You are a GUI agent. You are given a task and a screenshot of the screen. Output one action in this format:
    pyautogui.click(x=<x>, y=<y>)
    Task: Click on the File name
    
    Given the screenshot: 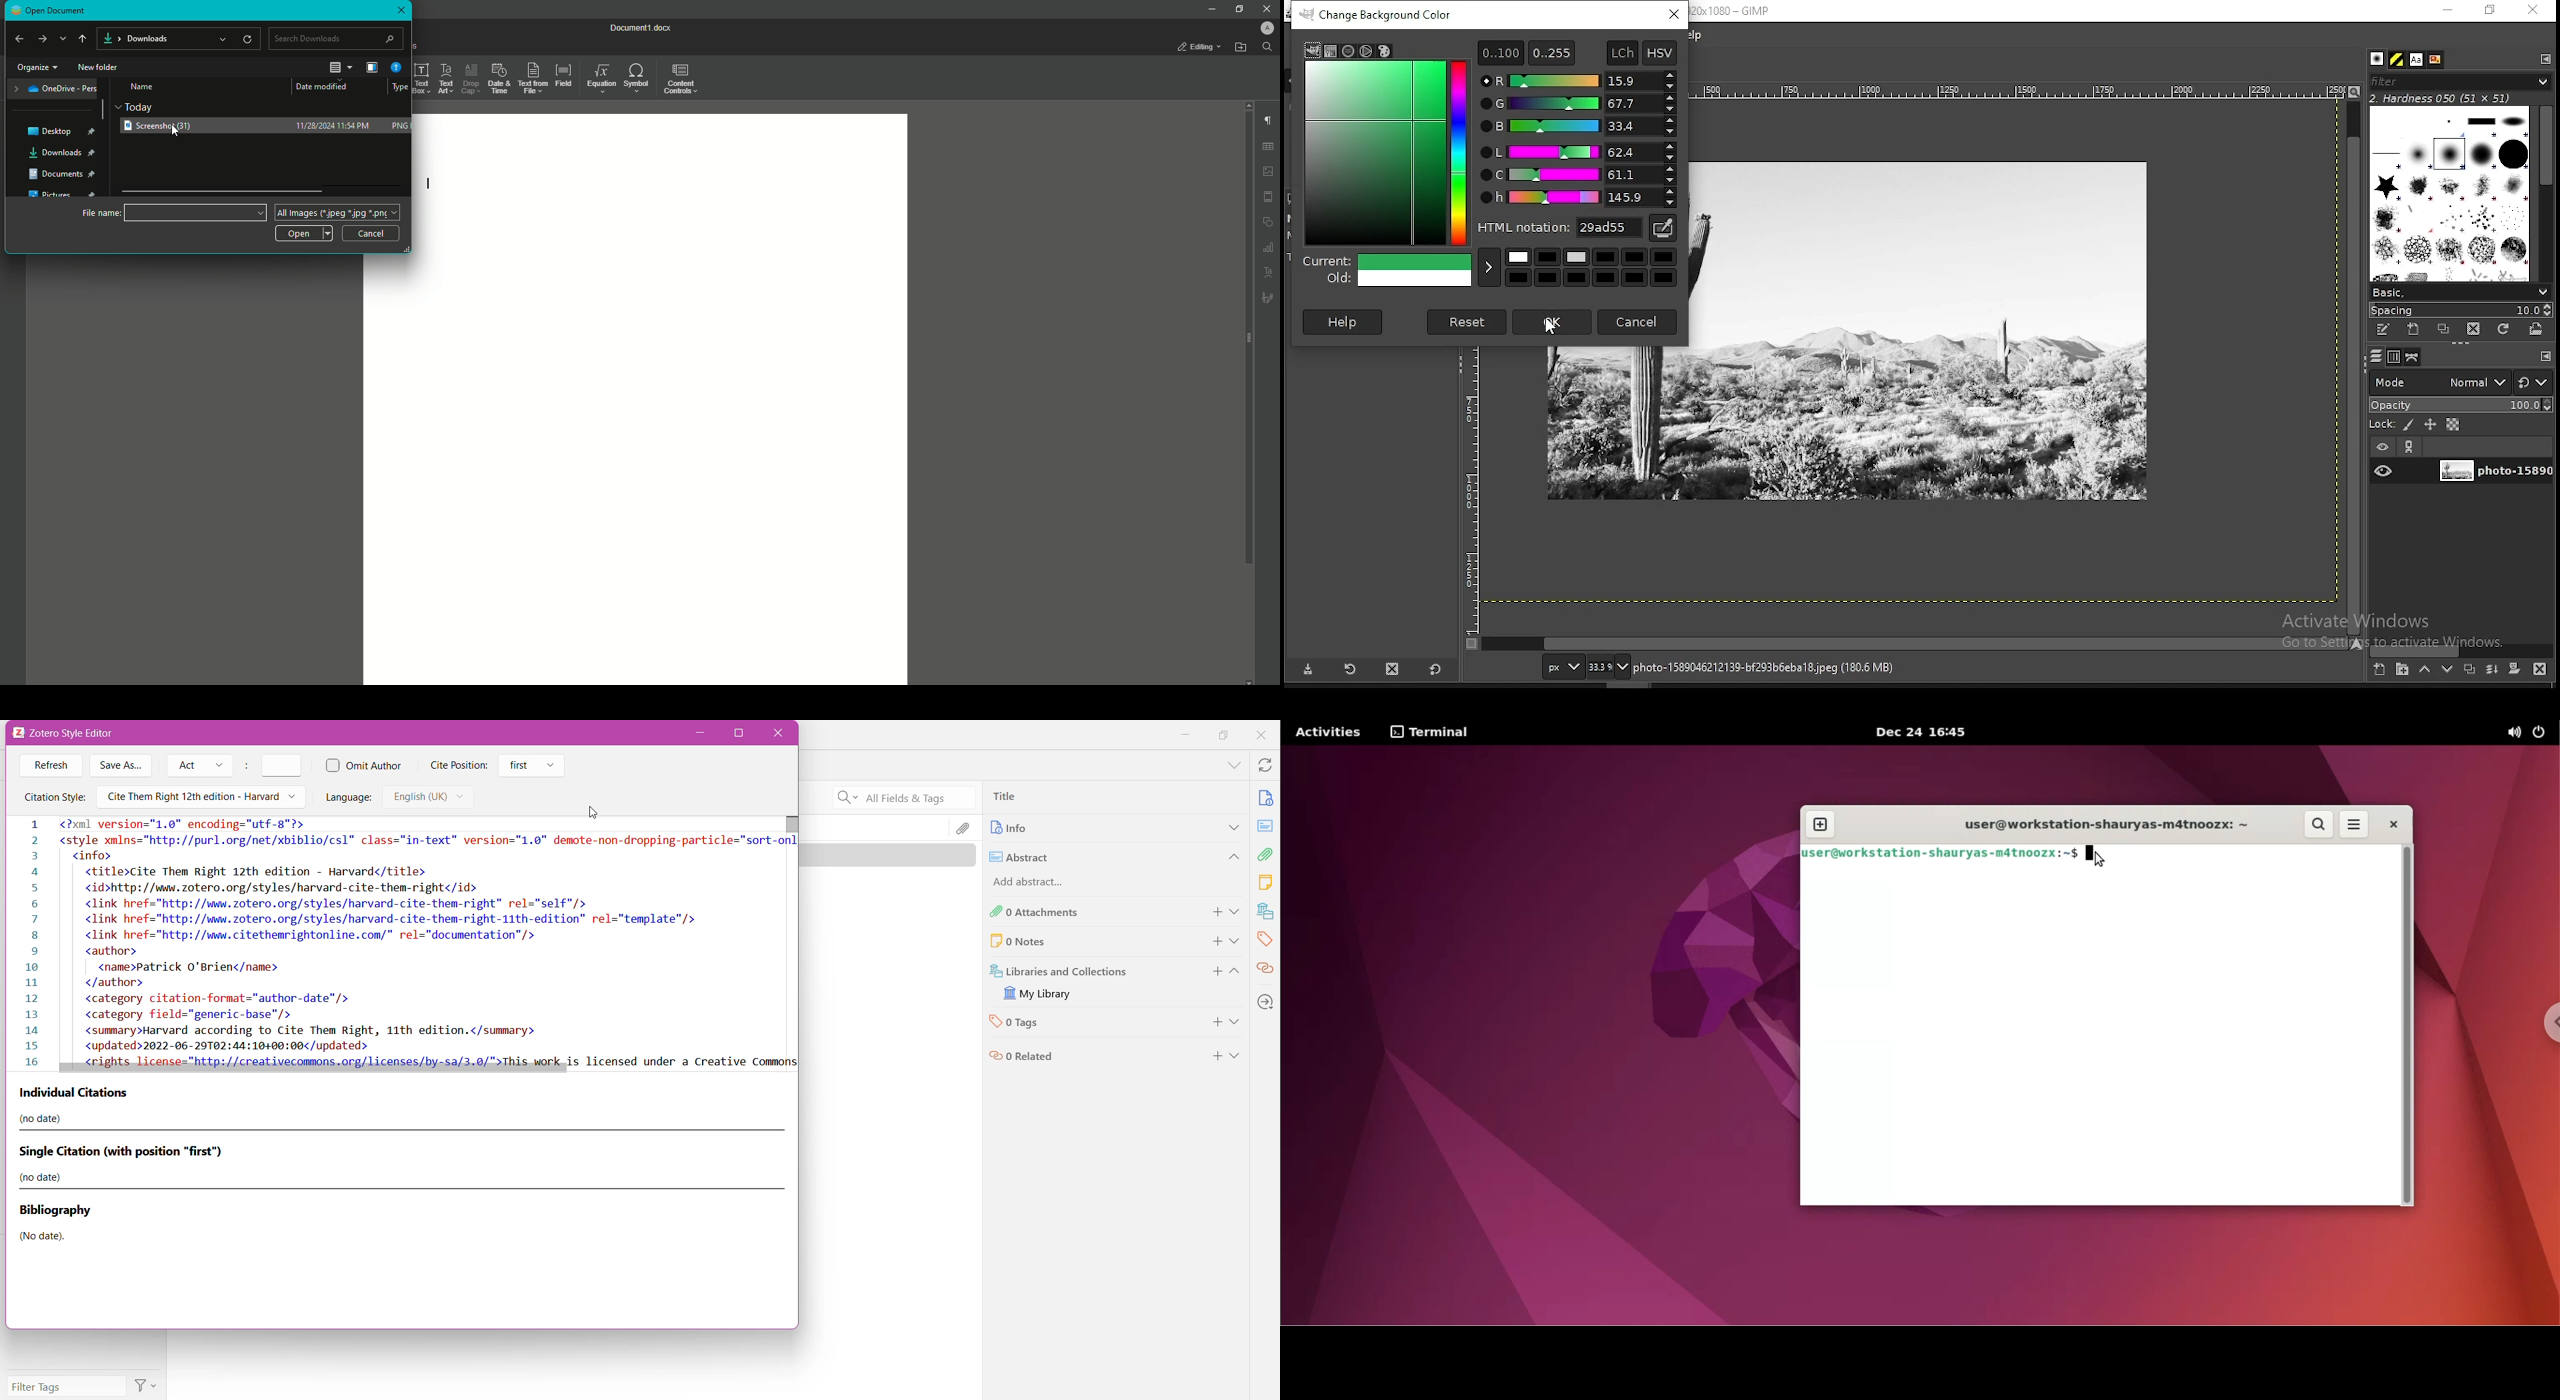 What is the action you would take?
    pyautogui.click(x=101, y=212)
    